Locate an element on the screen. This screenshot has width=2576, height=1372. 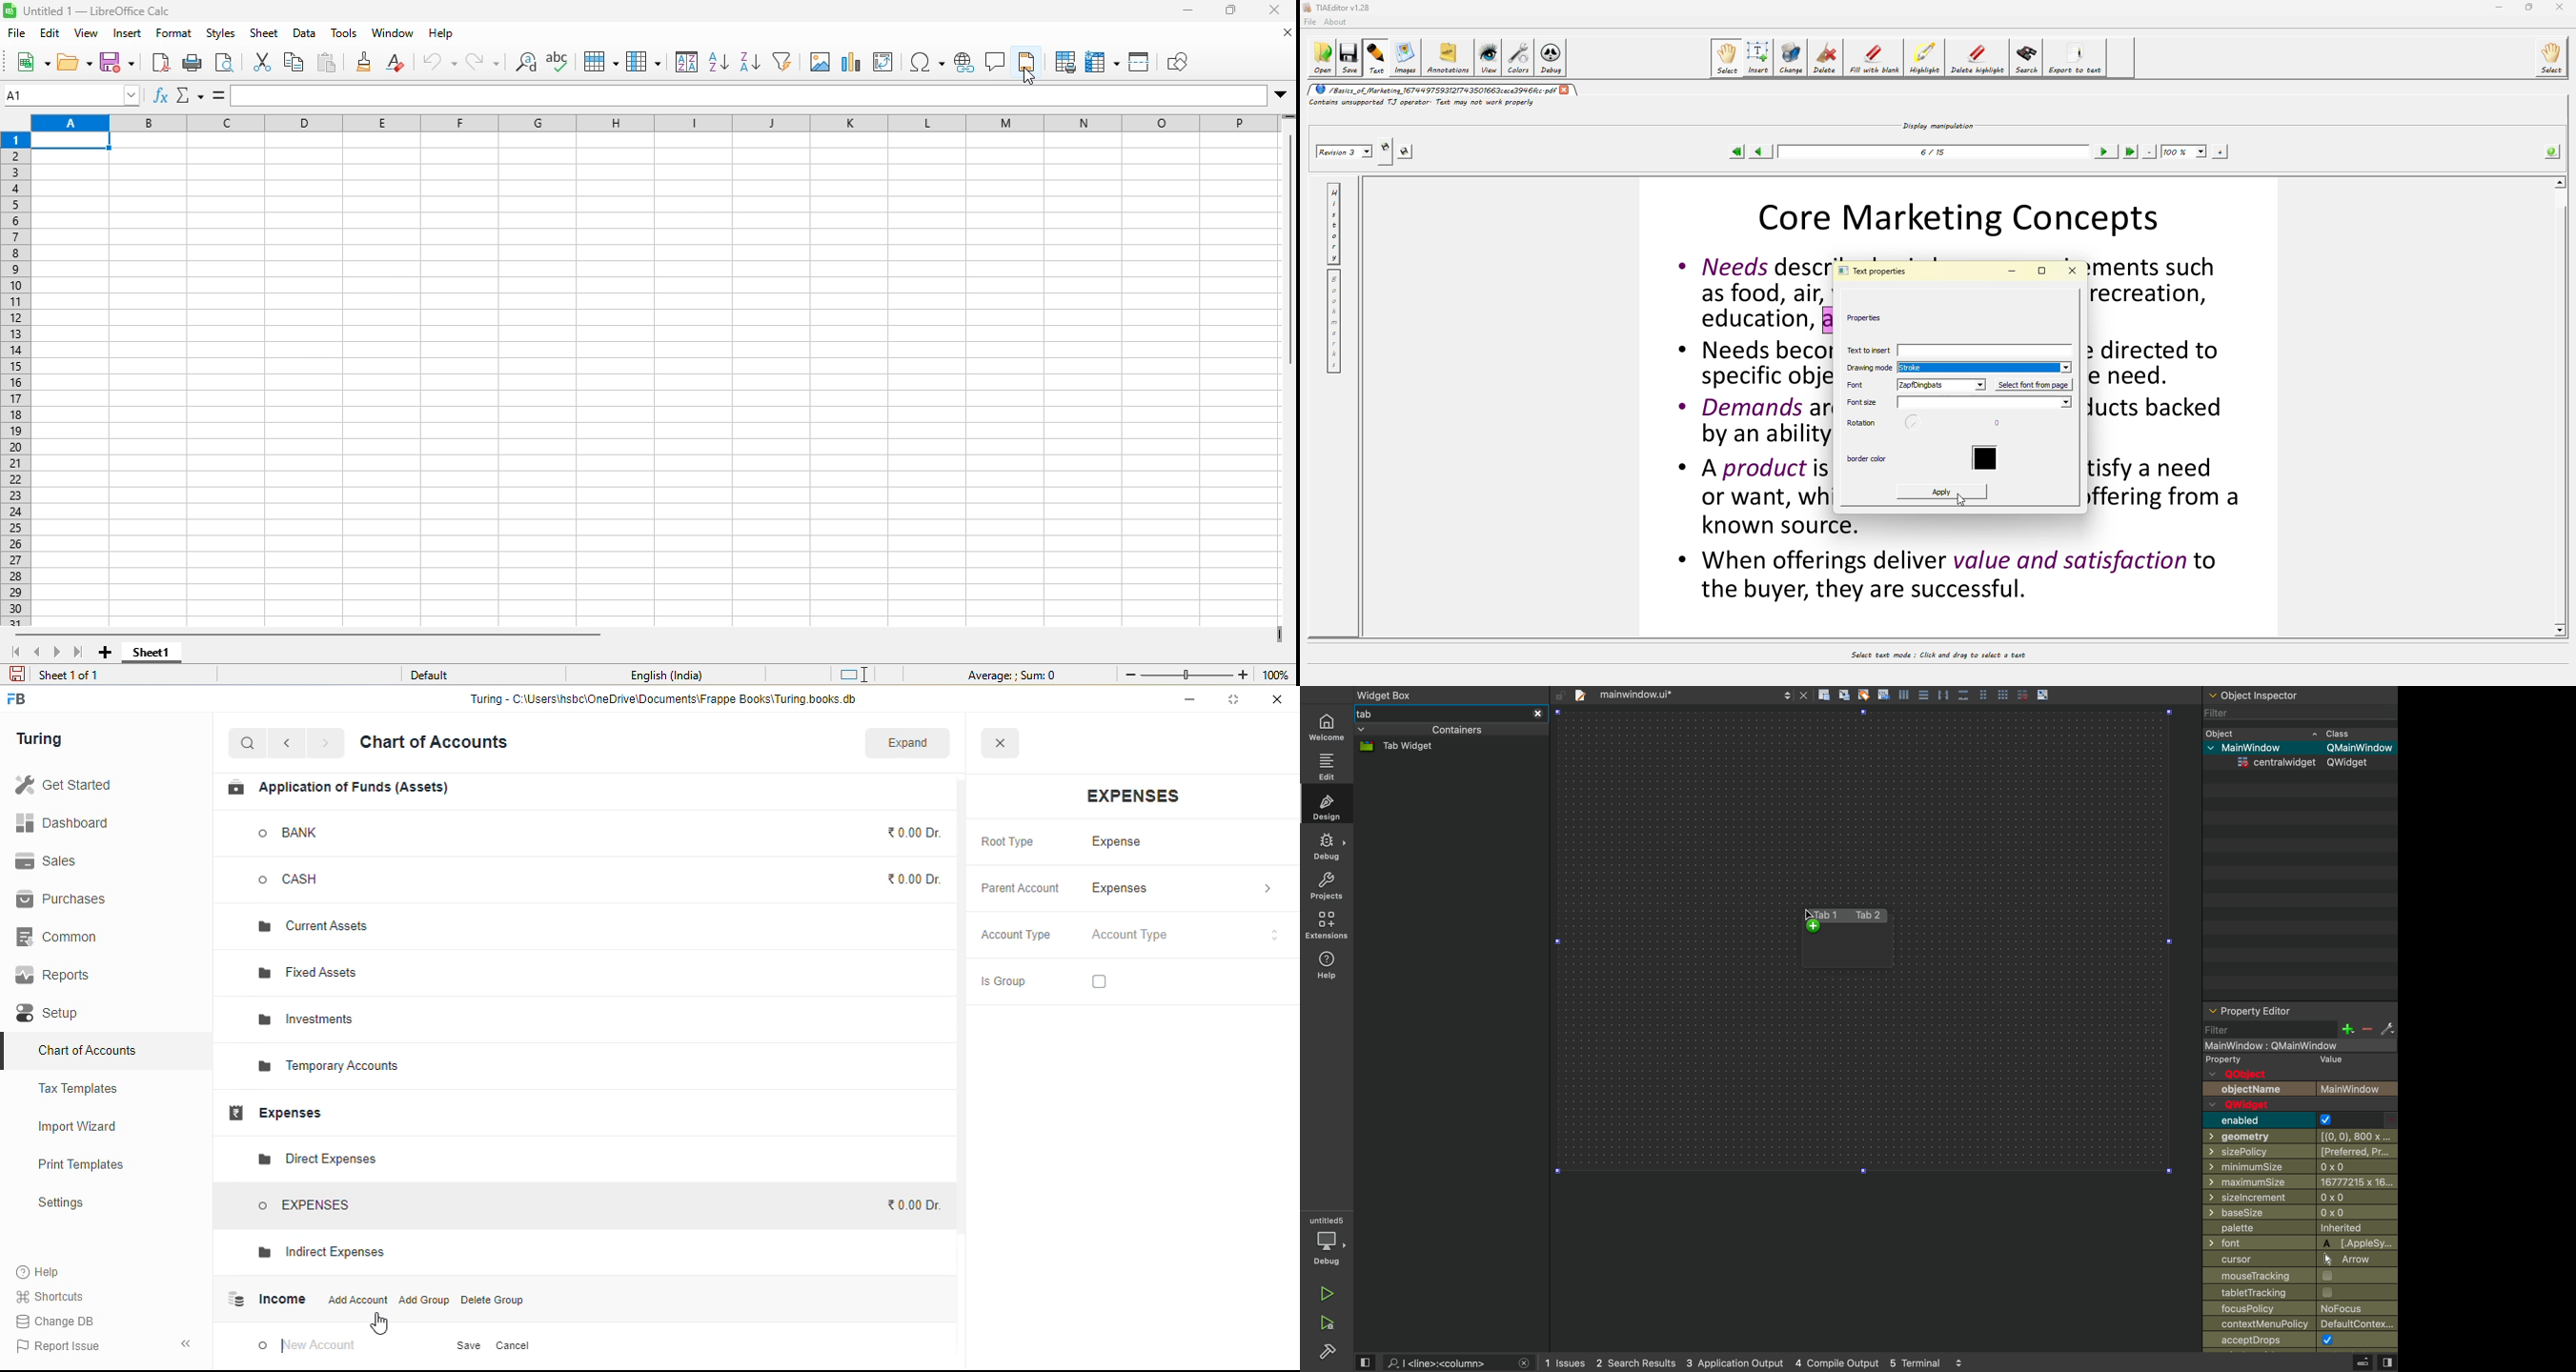
title is located at coordinates (100, 13).